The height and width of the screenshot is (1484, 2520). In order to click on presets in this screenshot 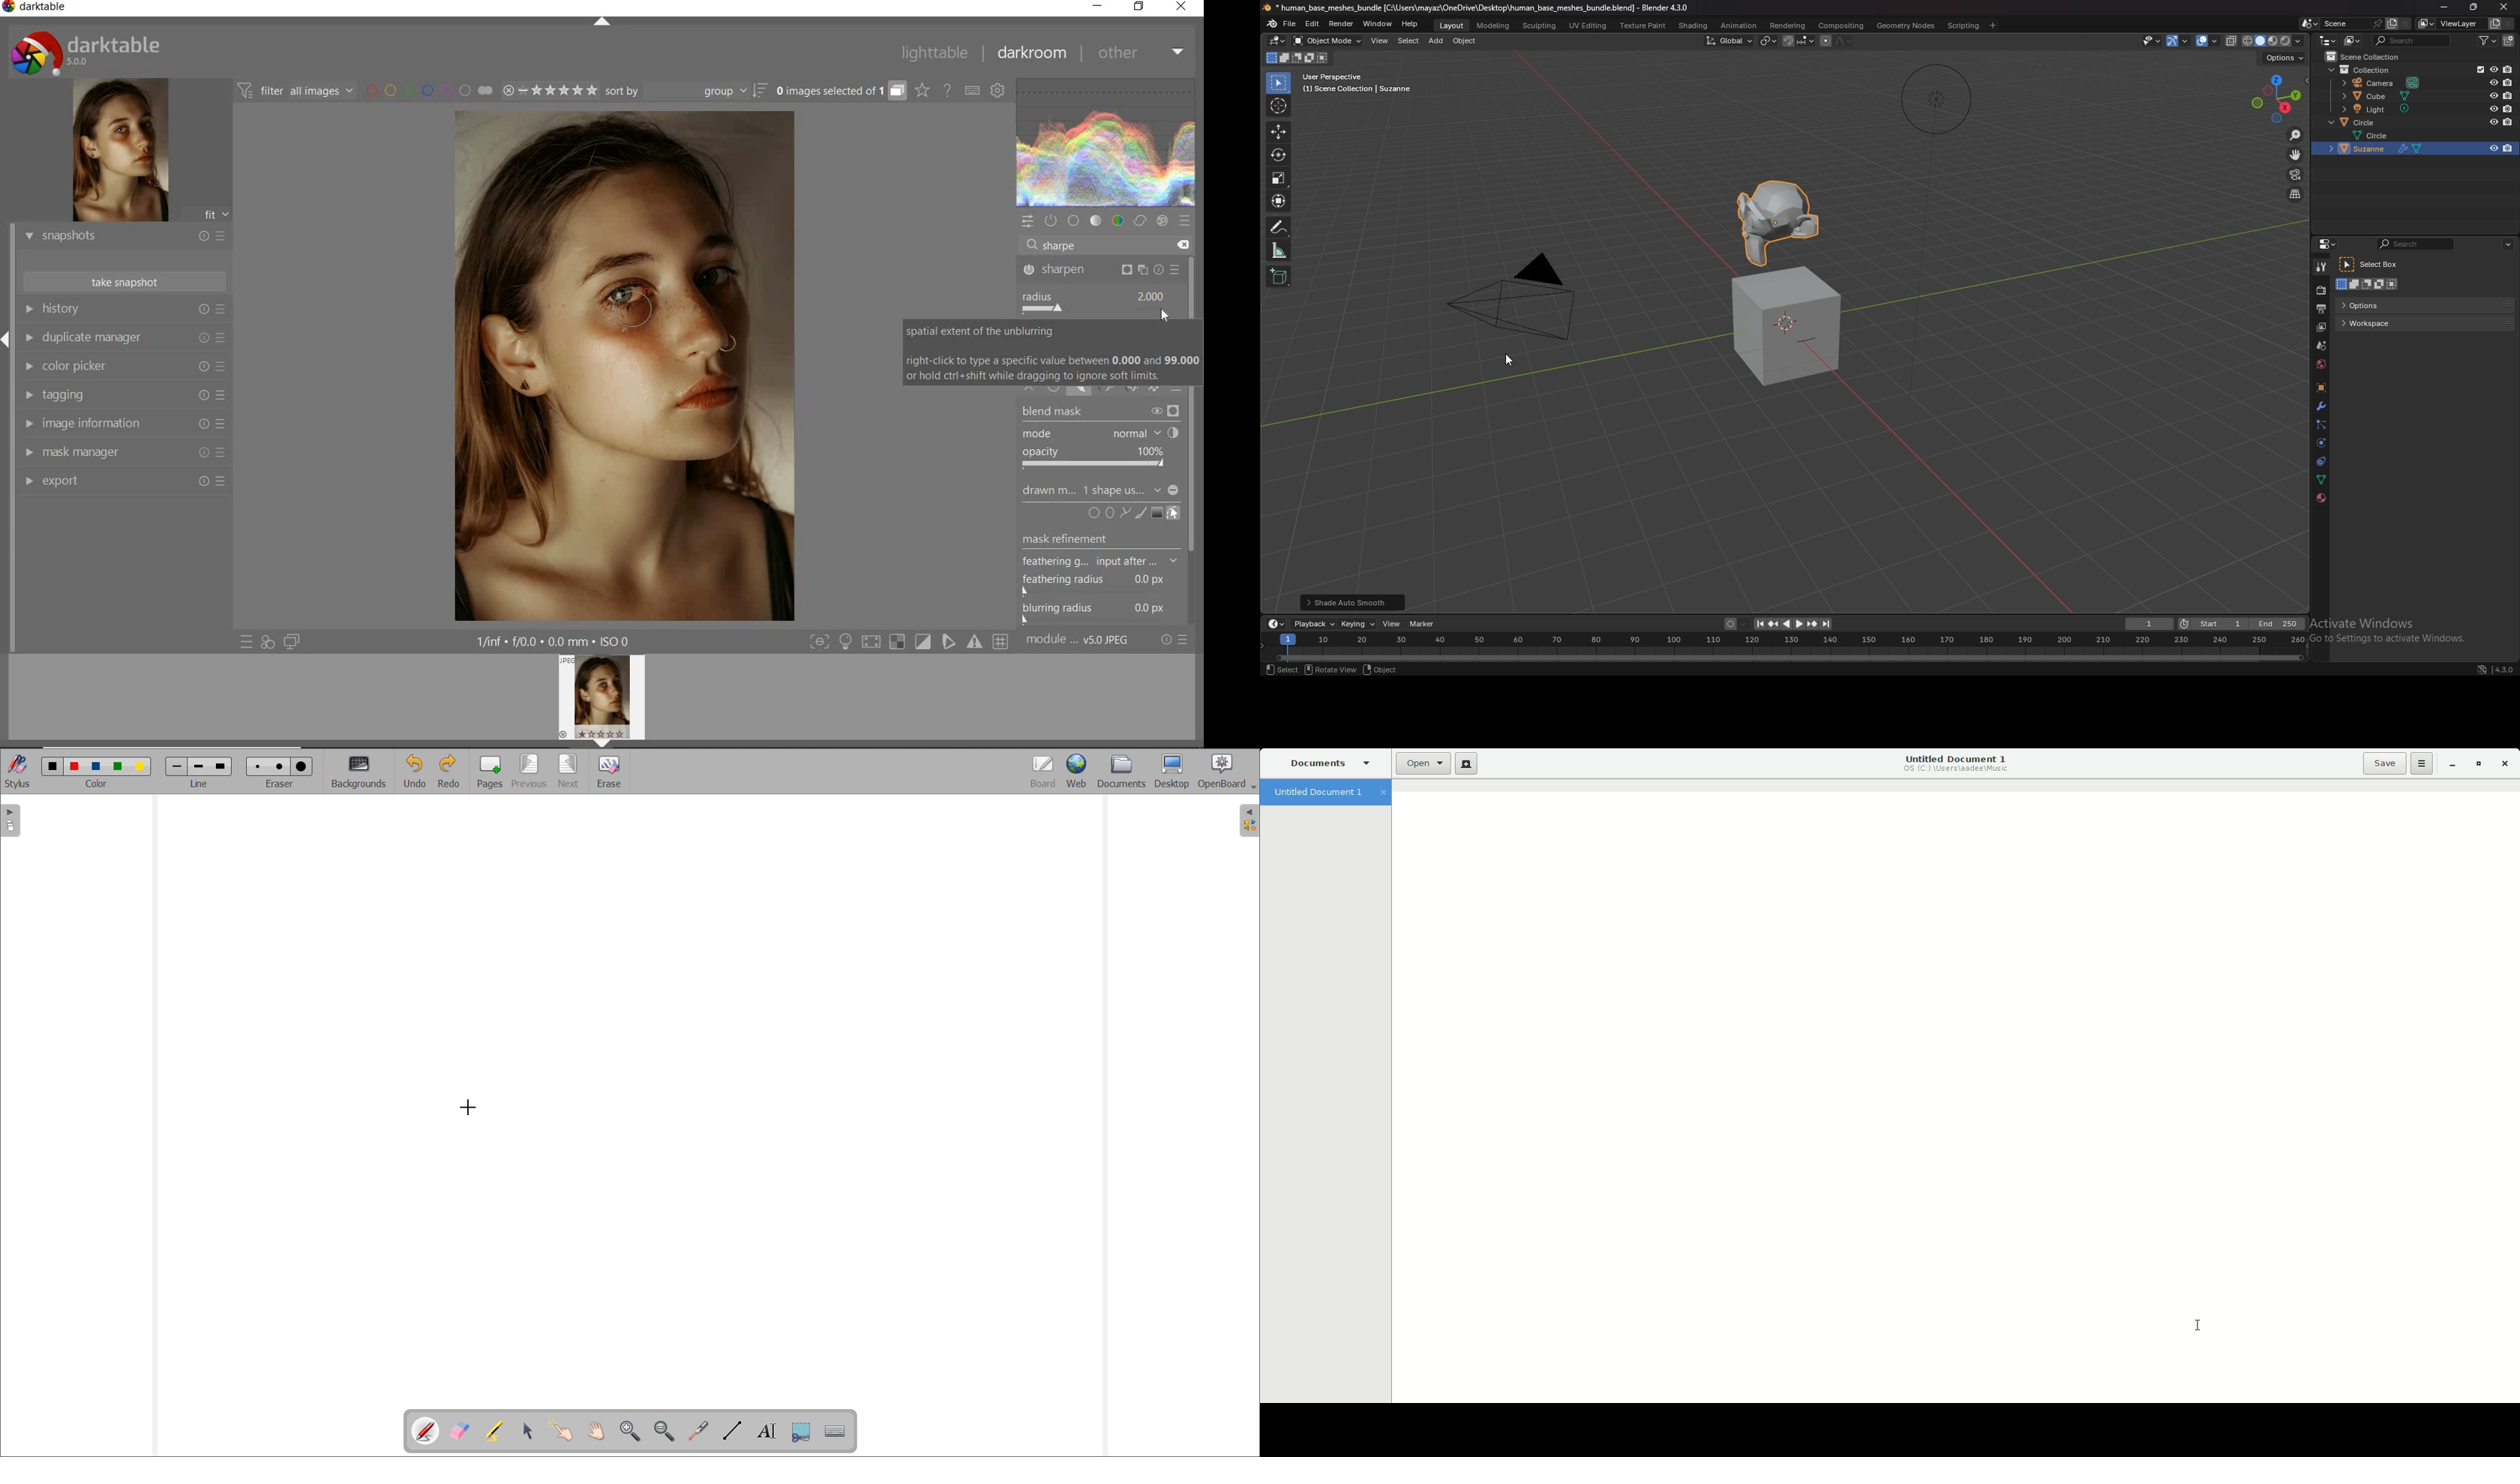, I will do `click(1184, 221)`.